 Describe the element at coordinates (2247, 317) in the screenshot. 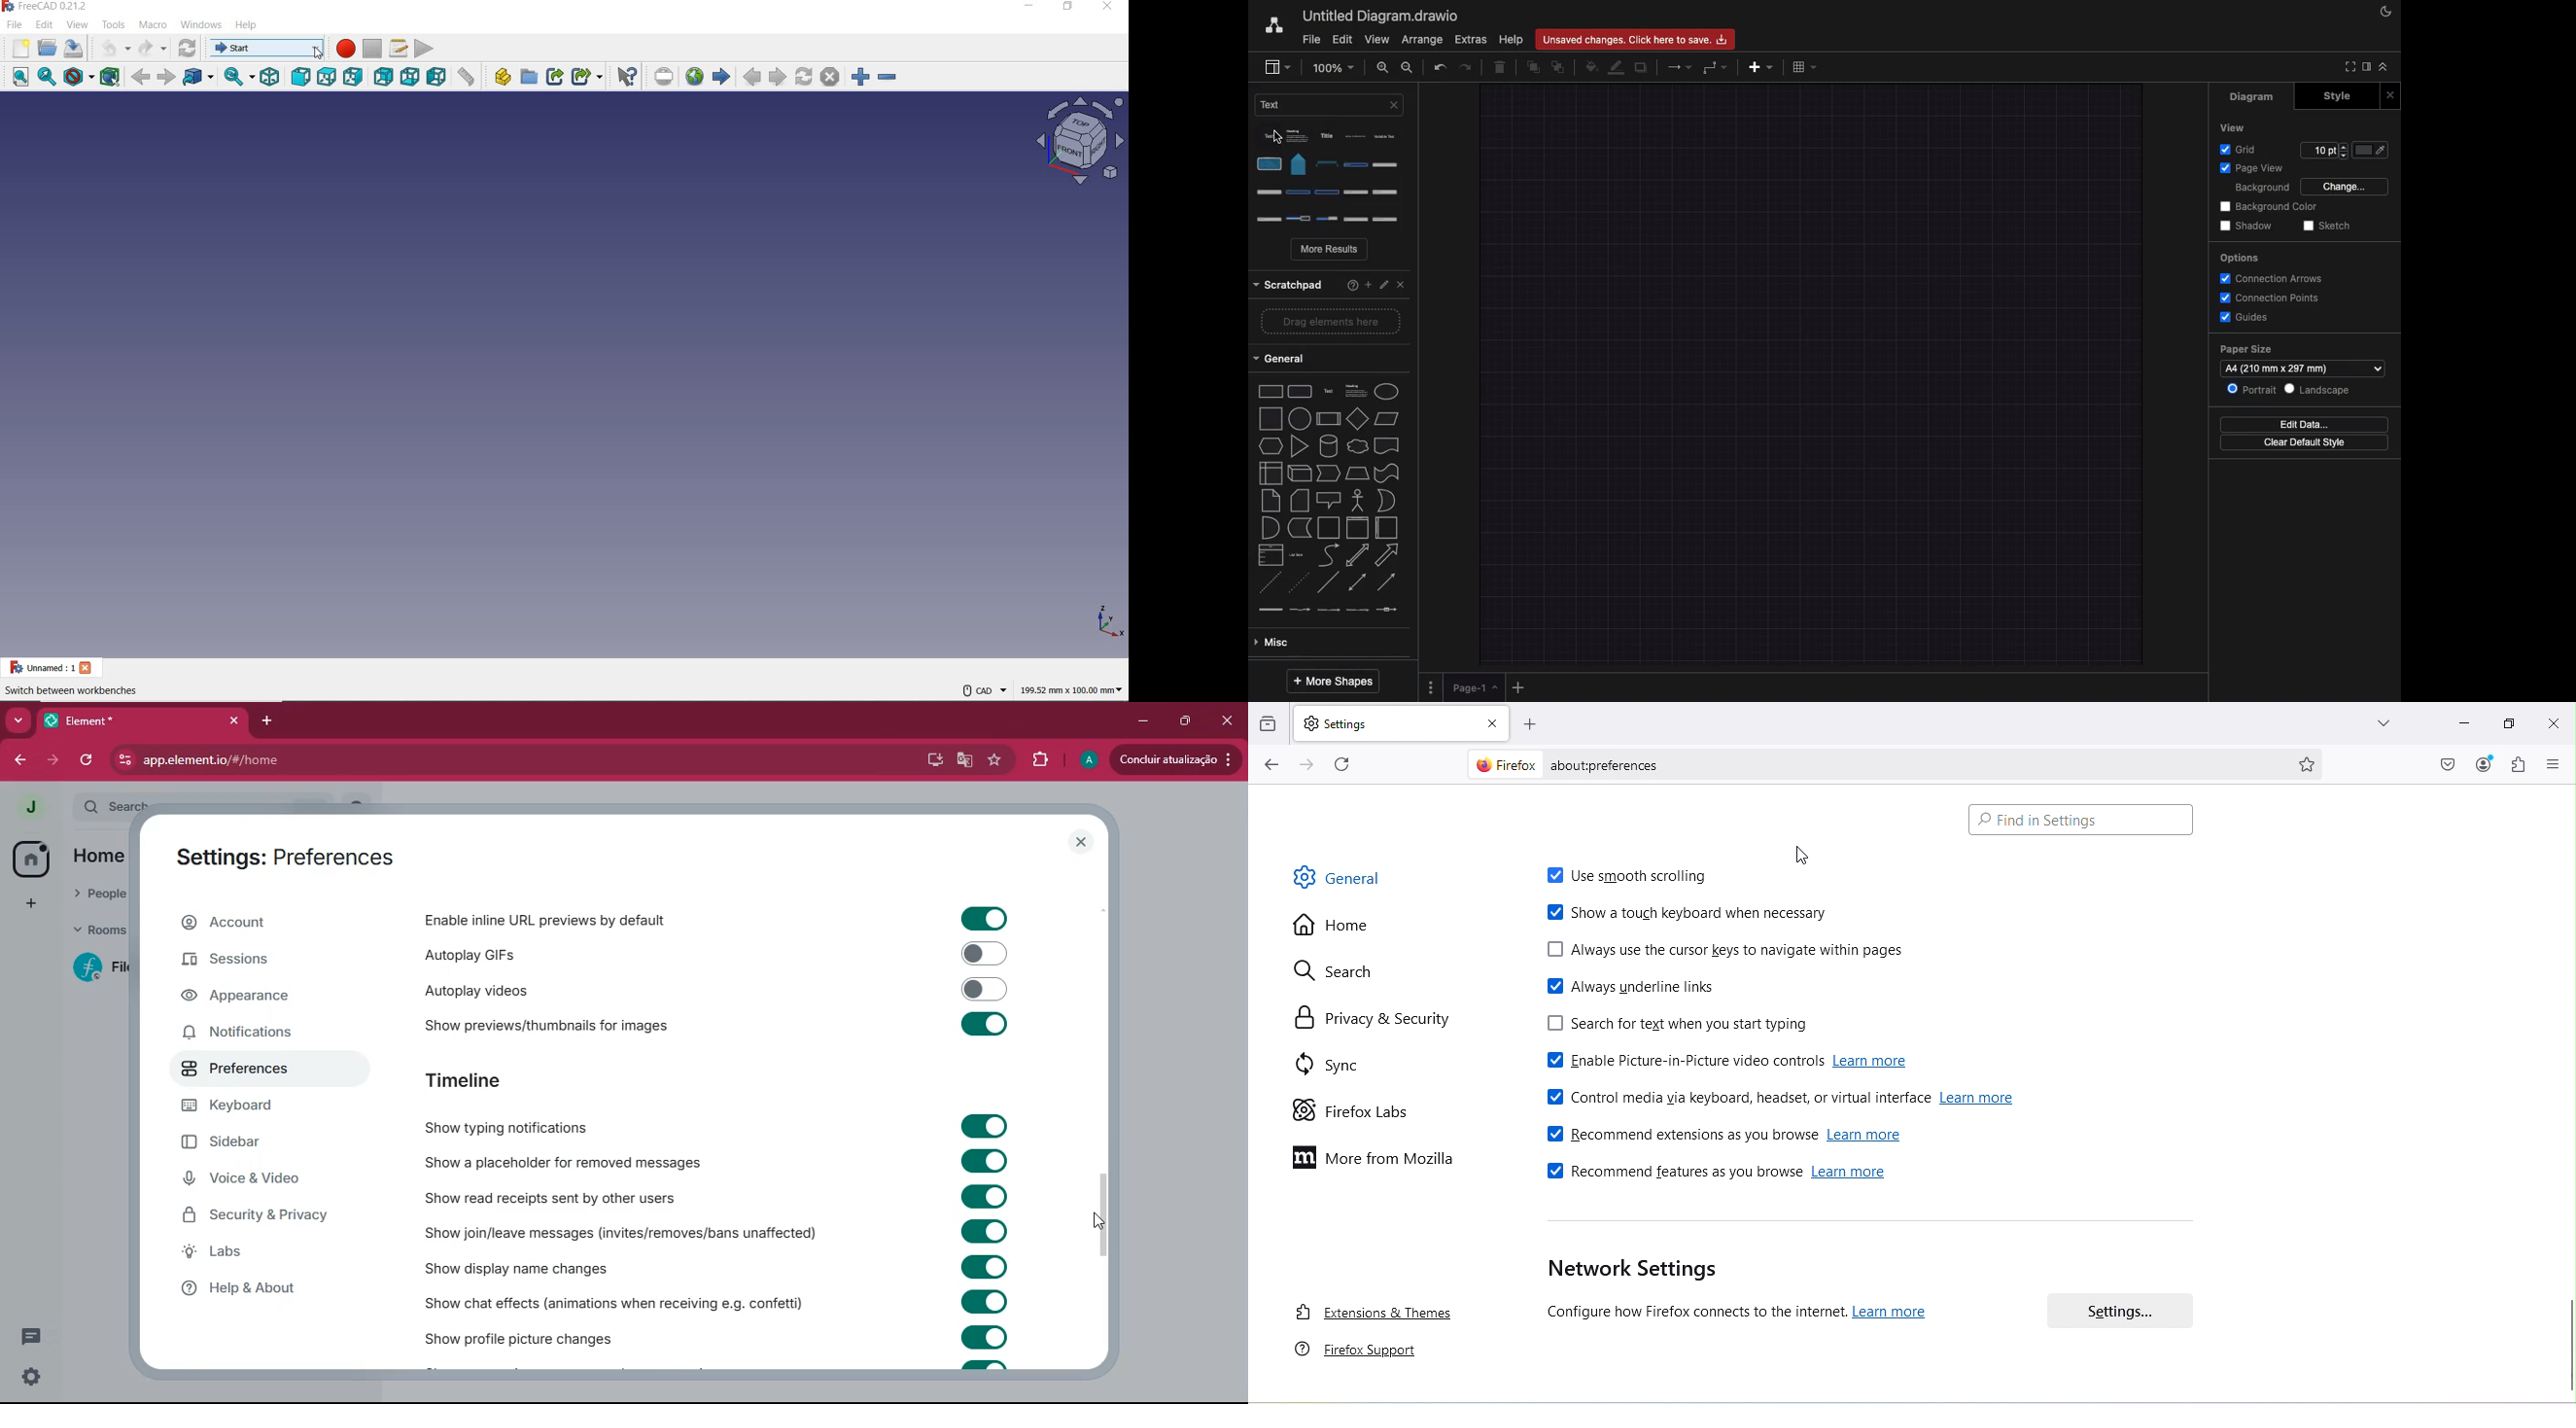

I see `Guides` at that location.